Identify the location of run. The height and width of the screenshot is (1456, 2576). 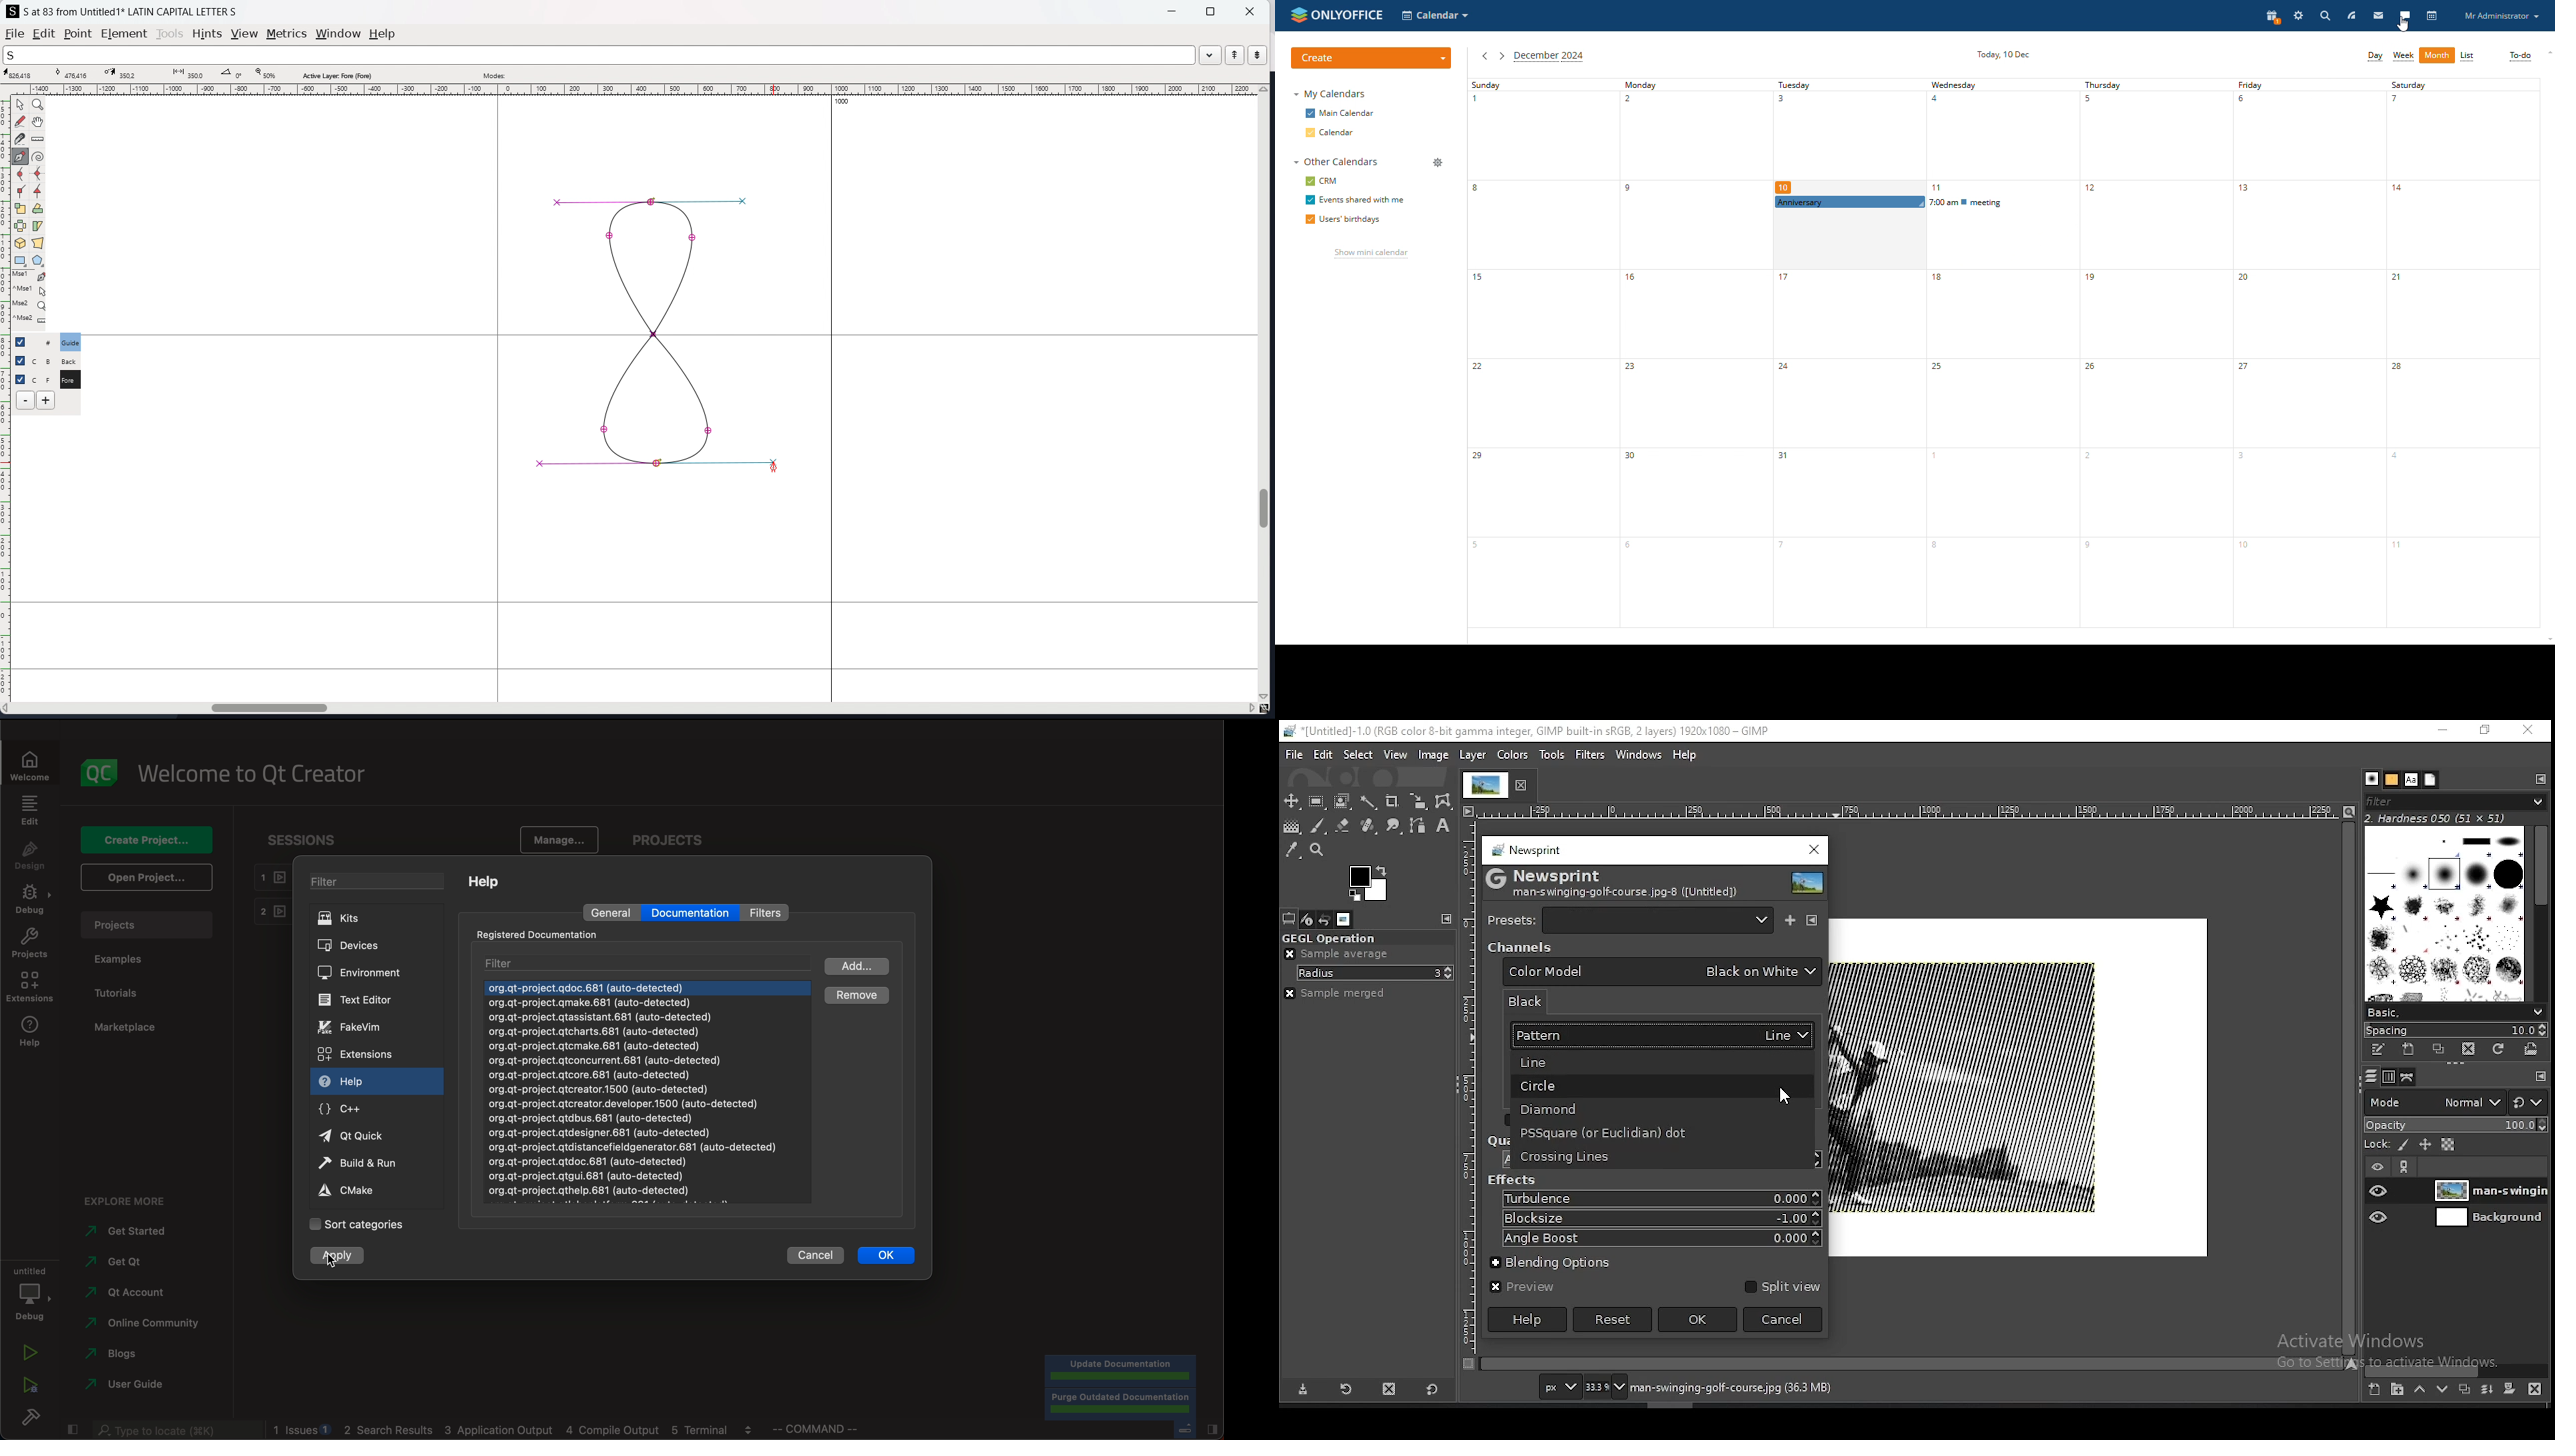
(30, 1352).